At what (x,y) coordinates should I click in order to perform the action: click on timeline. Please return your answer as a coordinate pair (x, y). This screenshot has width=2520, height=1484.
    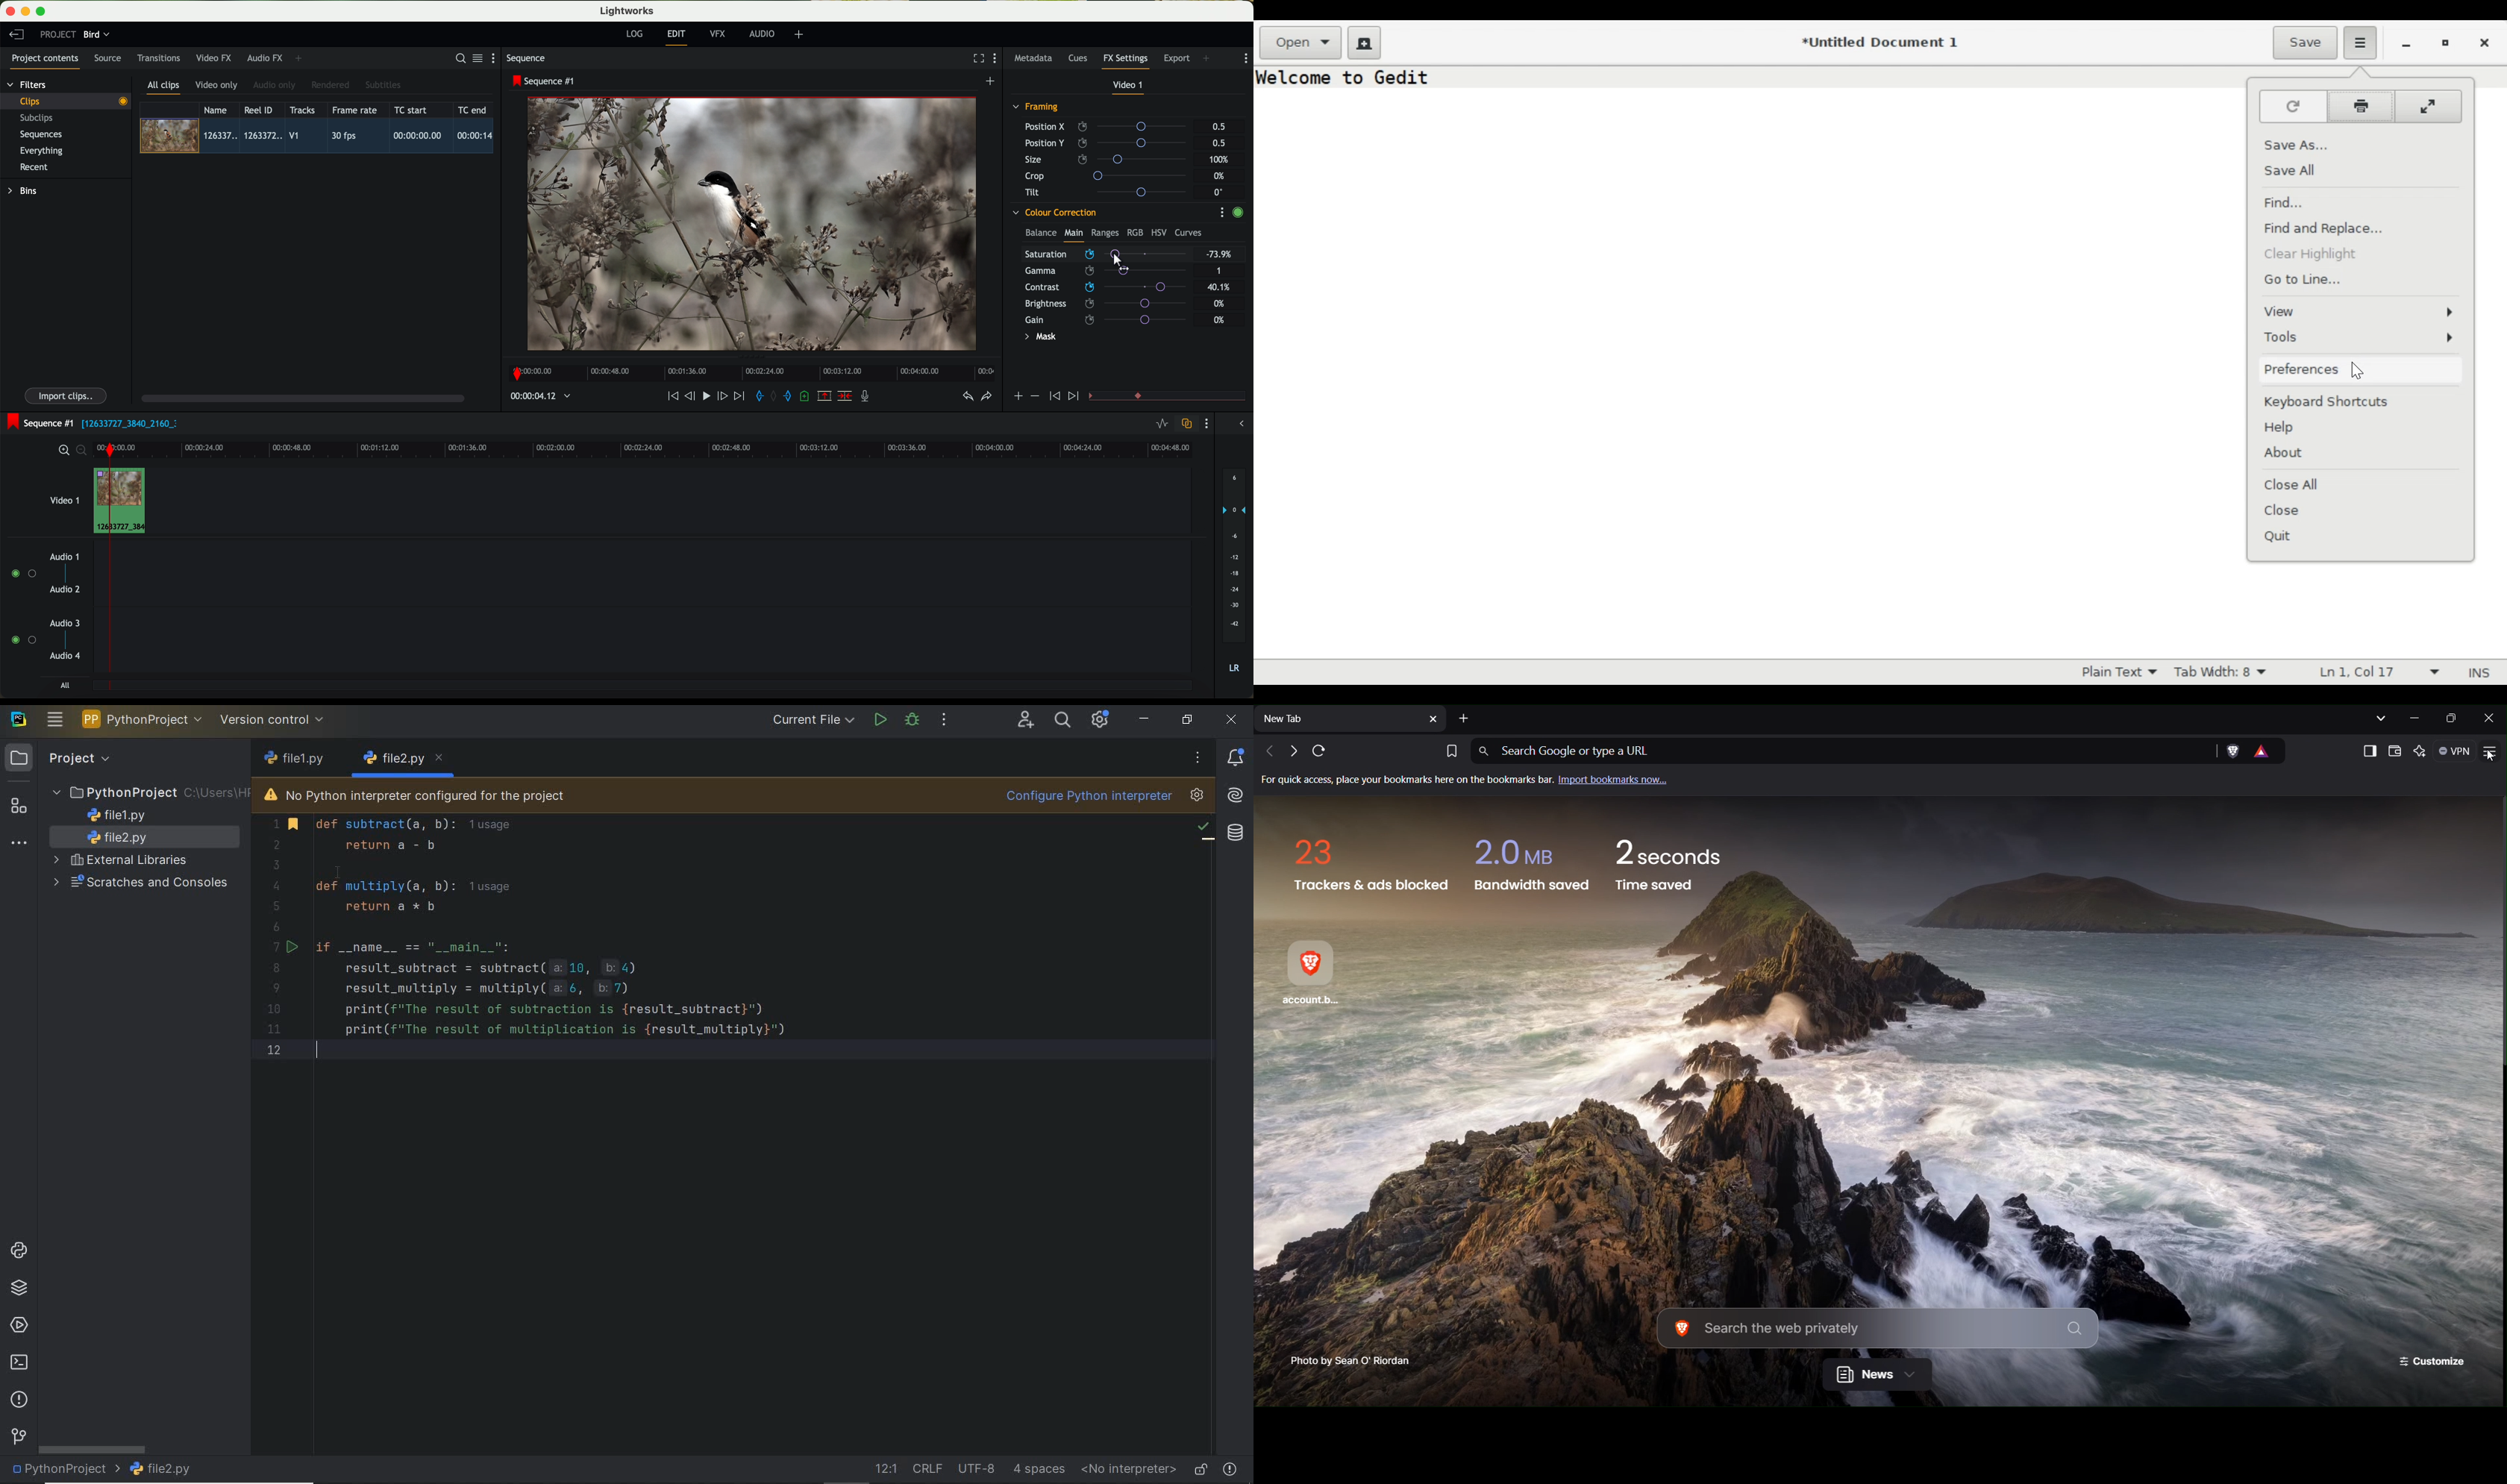
    Looking at the image, I should click on (675, 449).